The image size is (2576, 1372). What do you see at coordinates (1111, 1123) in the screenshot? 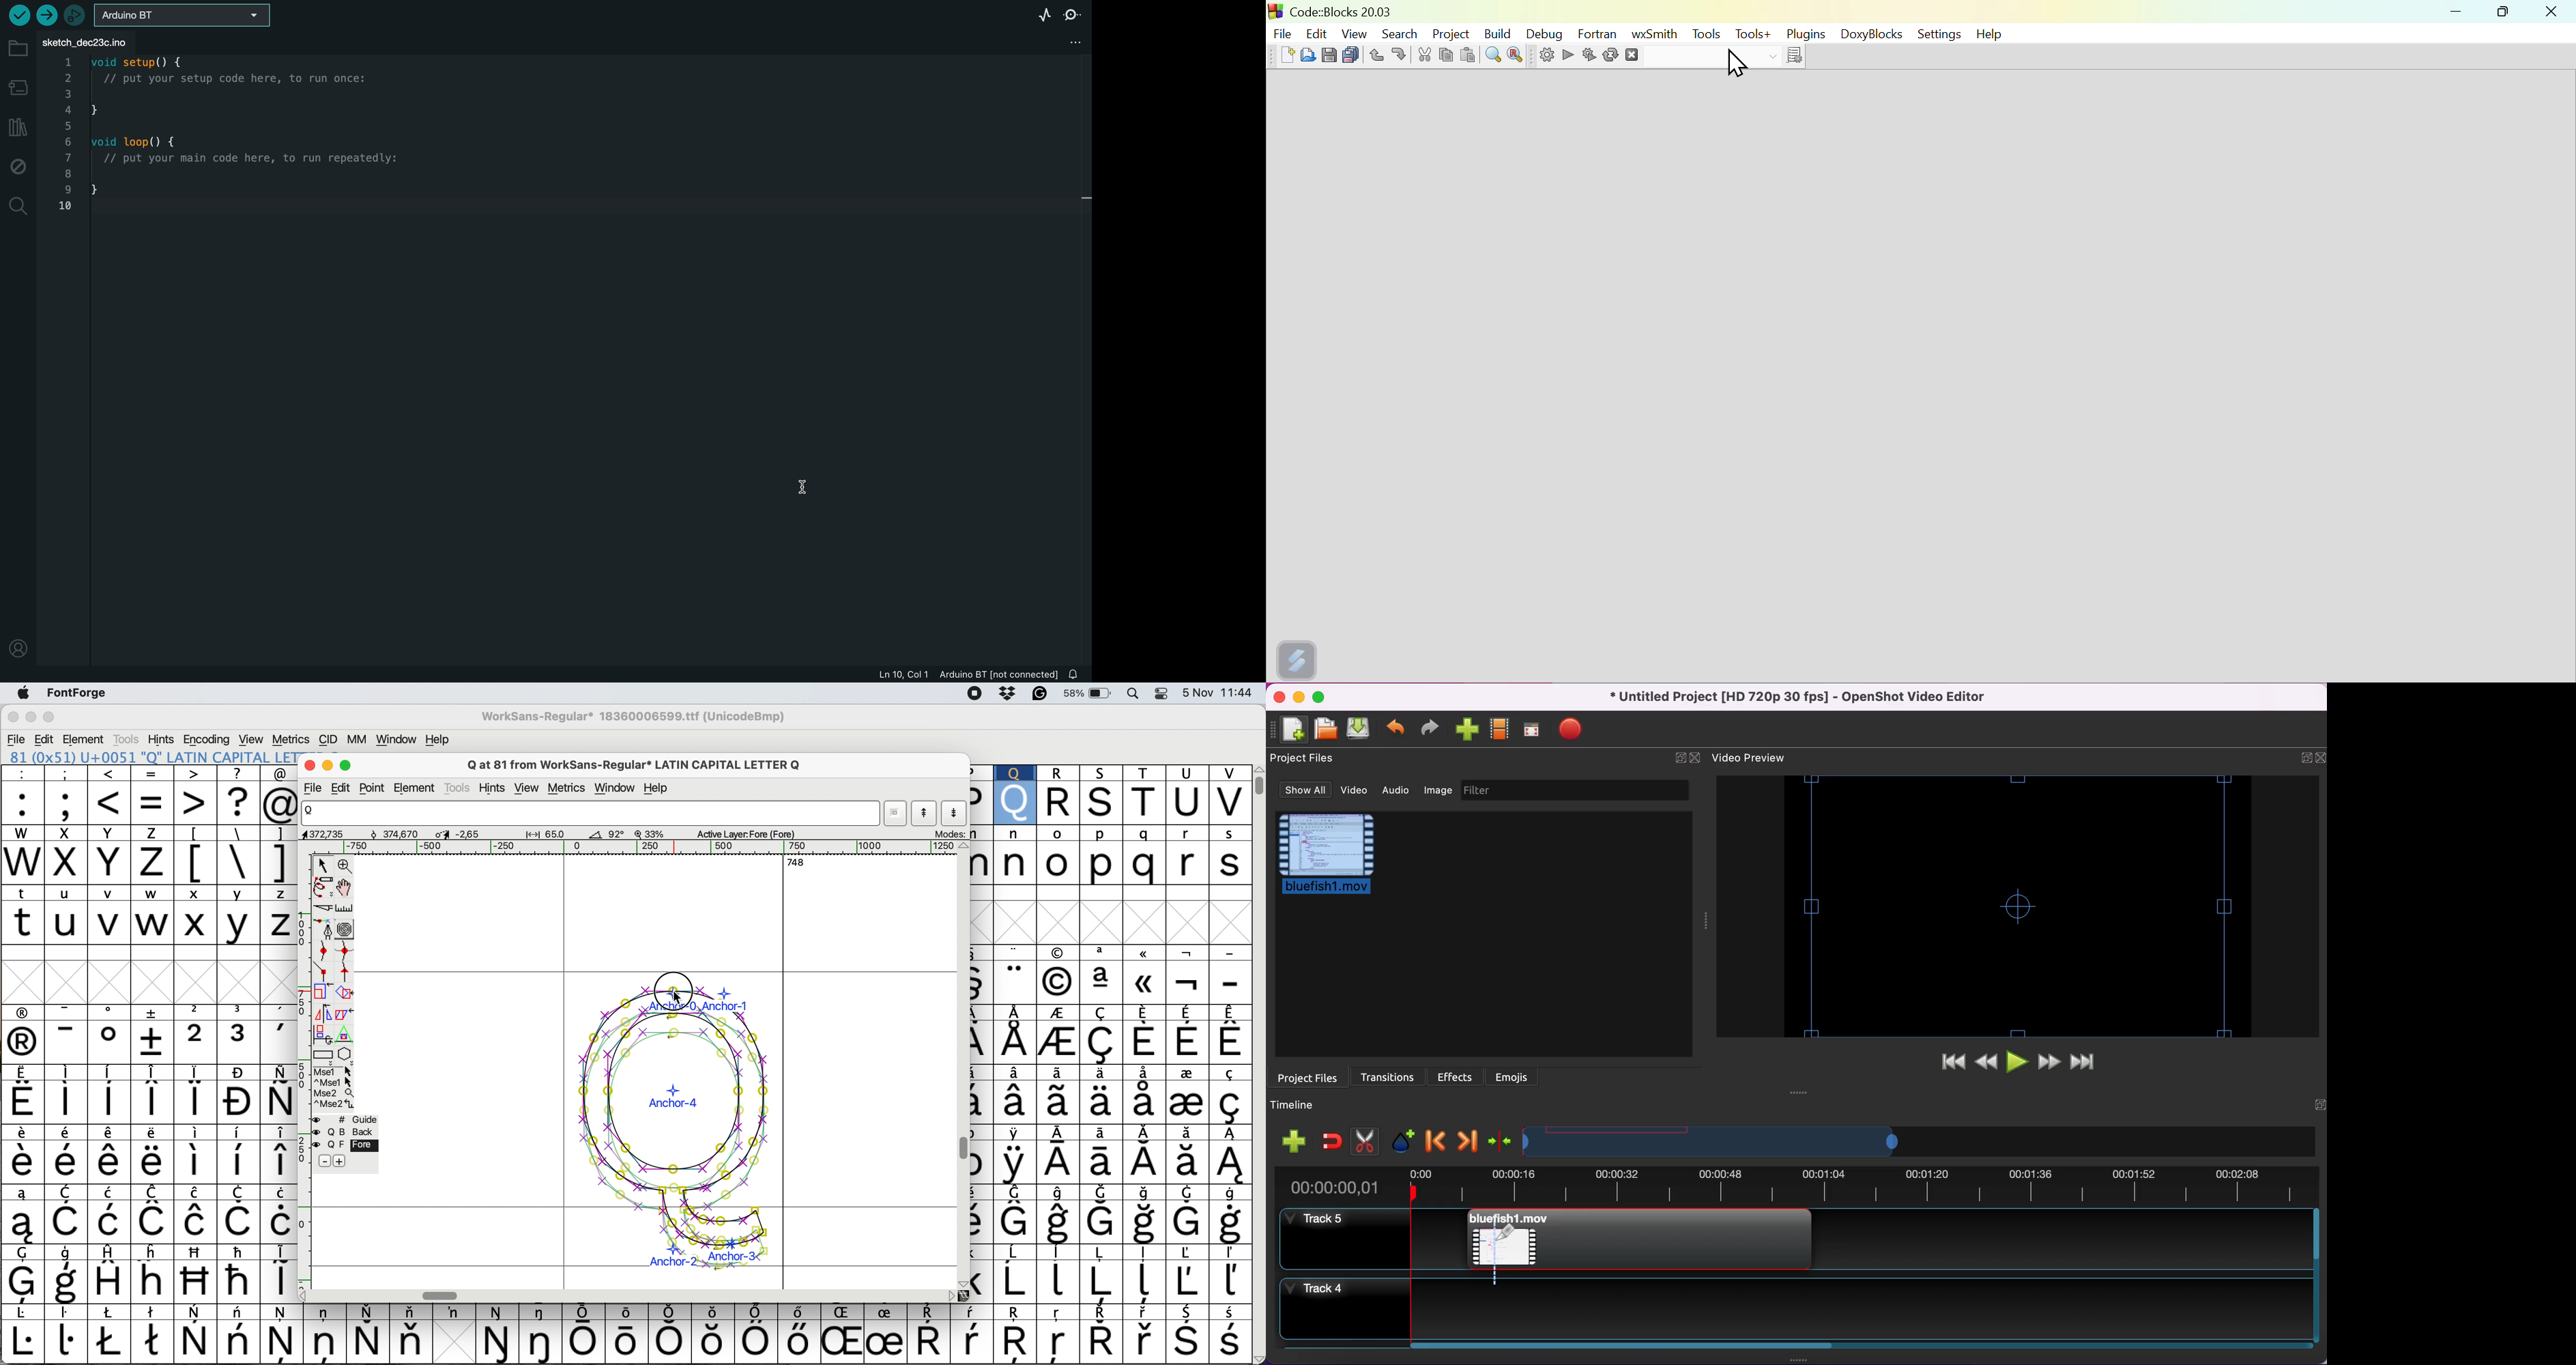
I see `special characters` at bounding box center [1111, 1123].